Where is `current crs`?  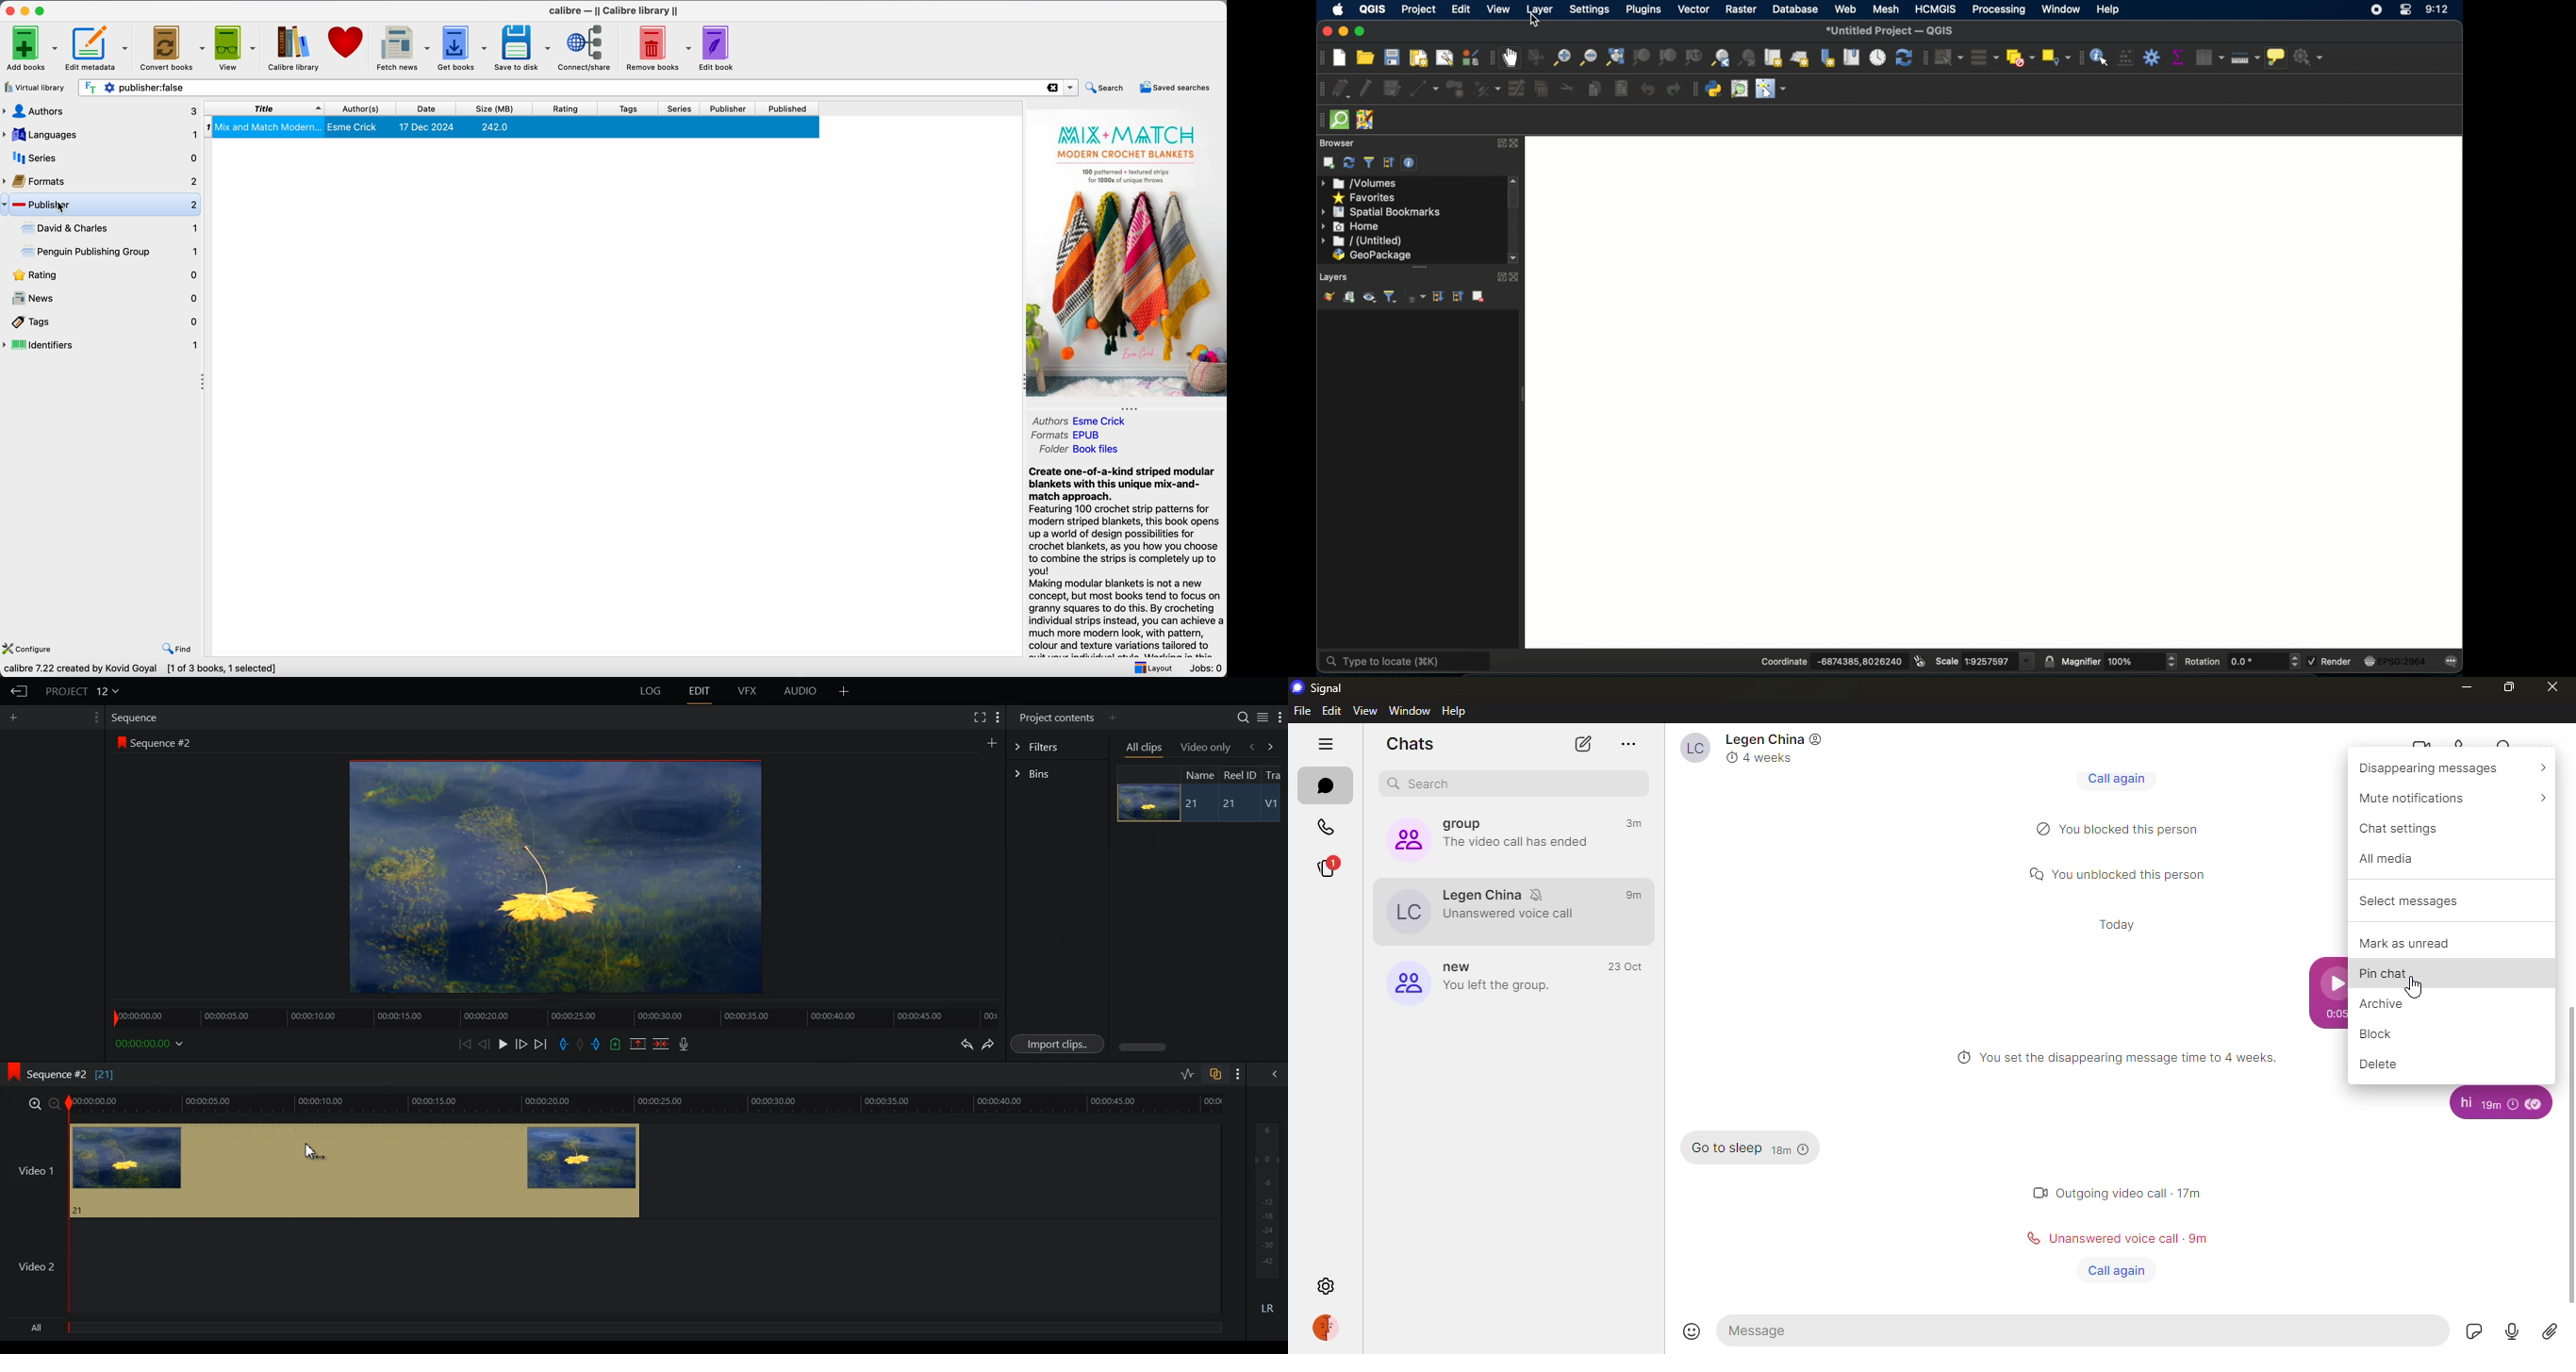 current crs is located at coordinates (2395, 662).